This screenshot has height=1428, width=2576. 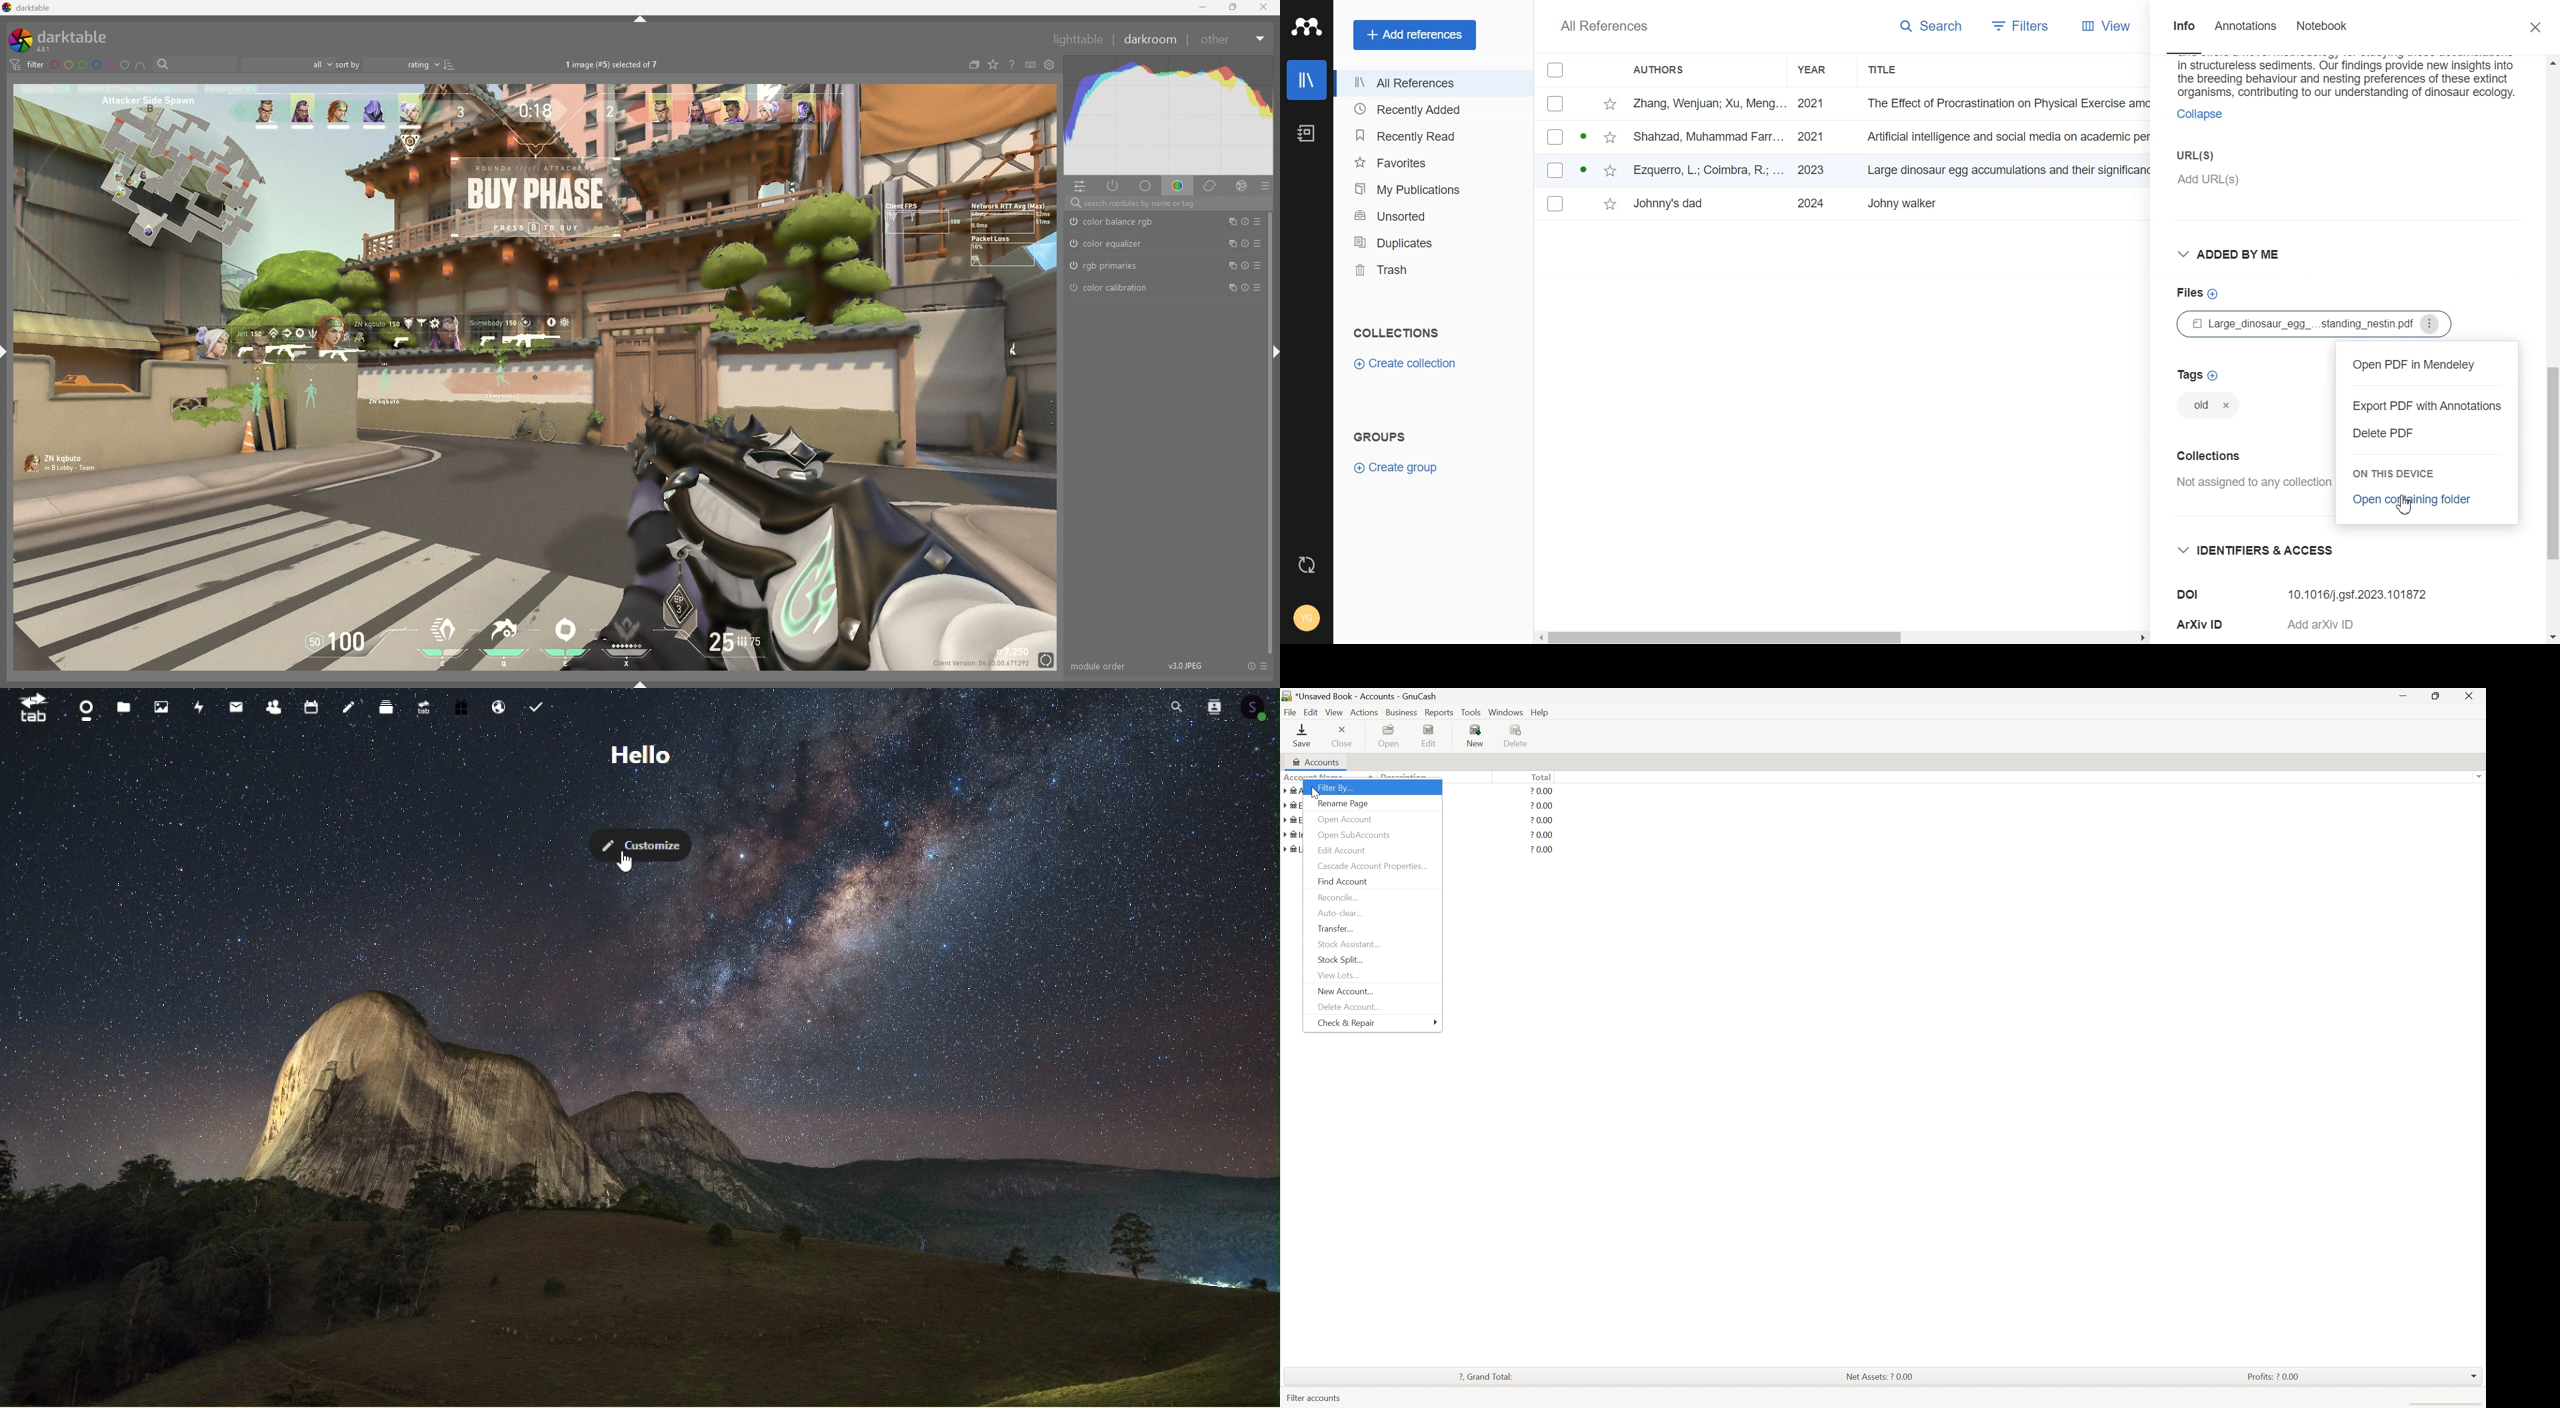 What do you see at coordinates (2479, 776) in the screenshot?
I see `Scroll up` at bounding box center [2479, 776].